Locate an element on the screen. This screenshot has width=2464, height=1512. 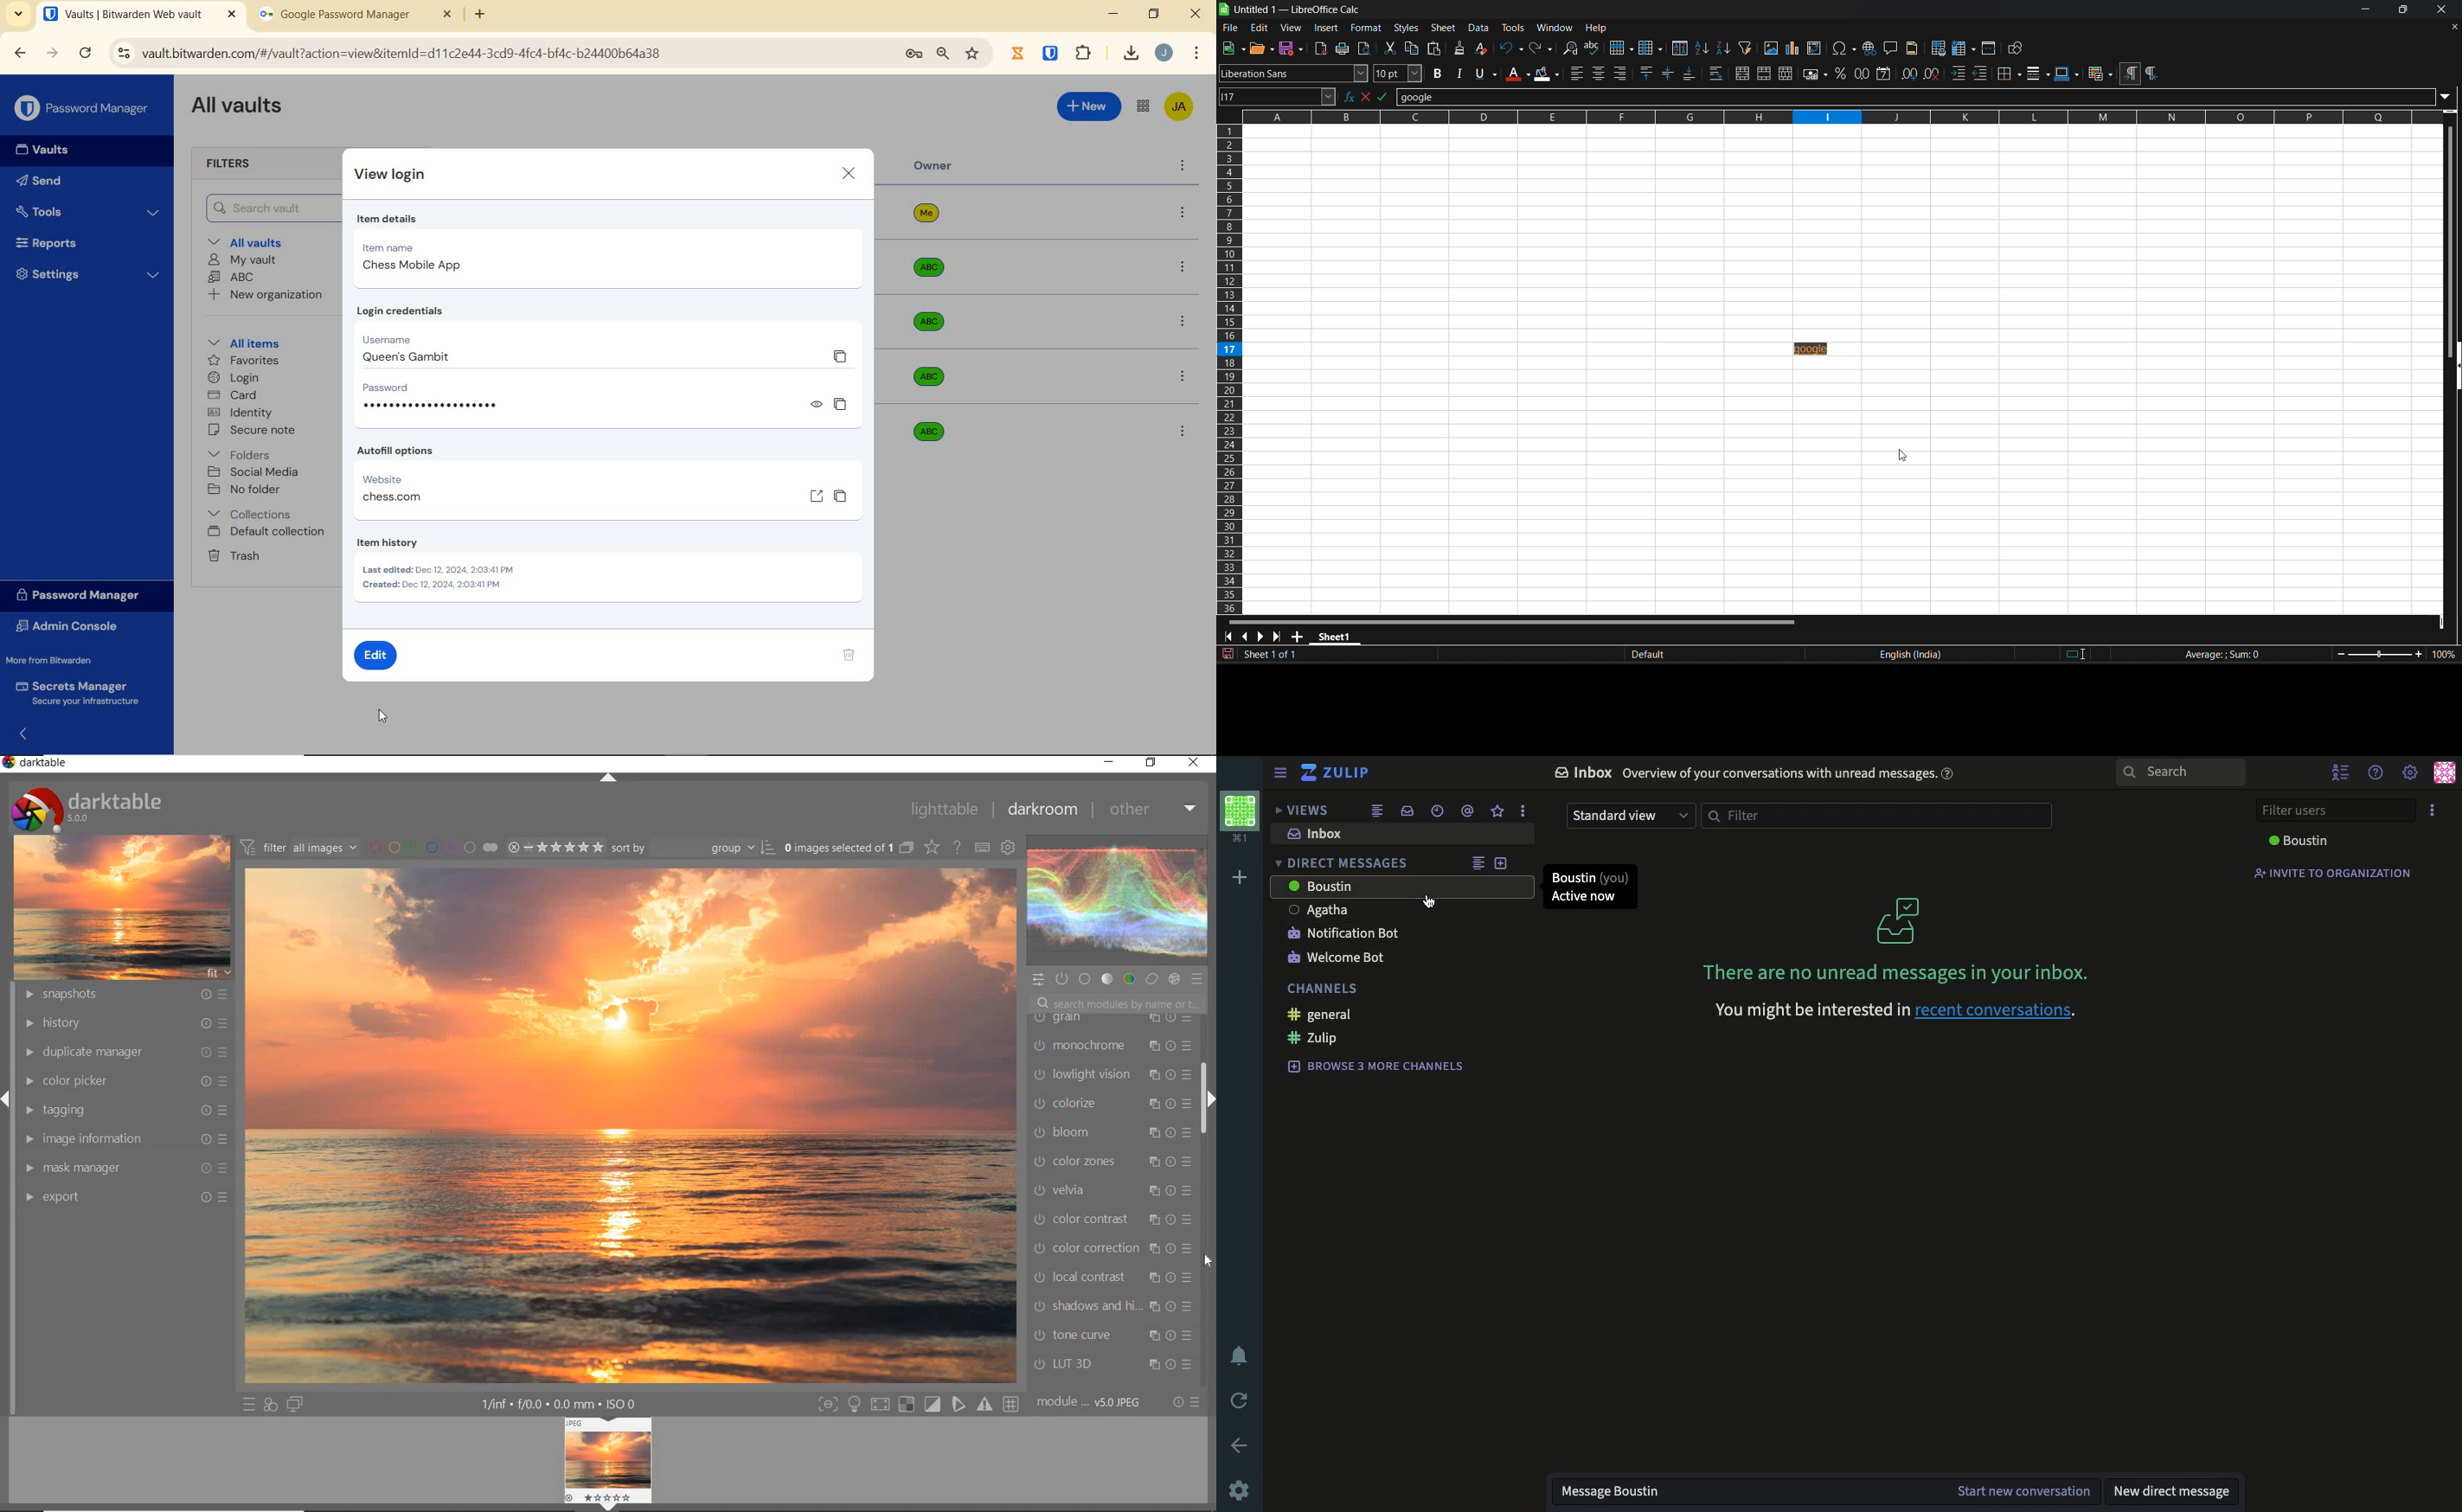
TAGGING is located at coordinates (124, 1109).